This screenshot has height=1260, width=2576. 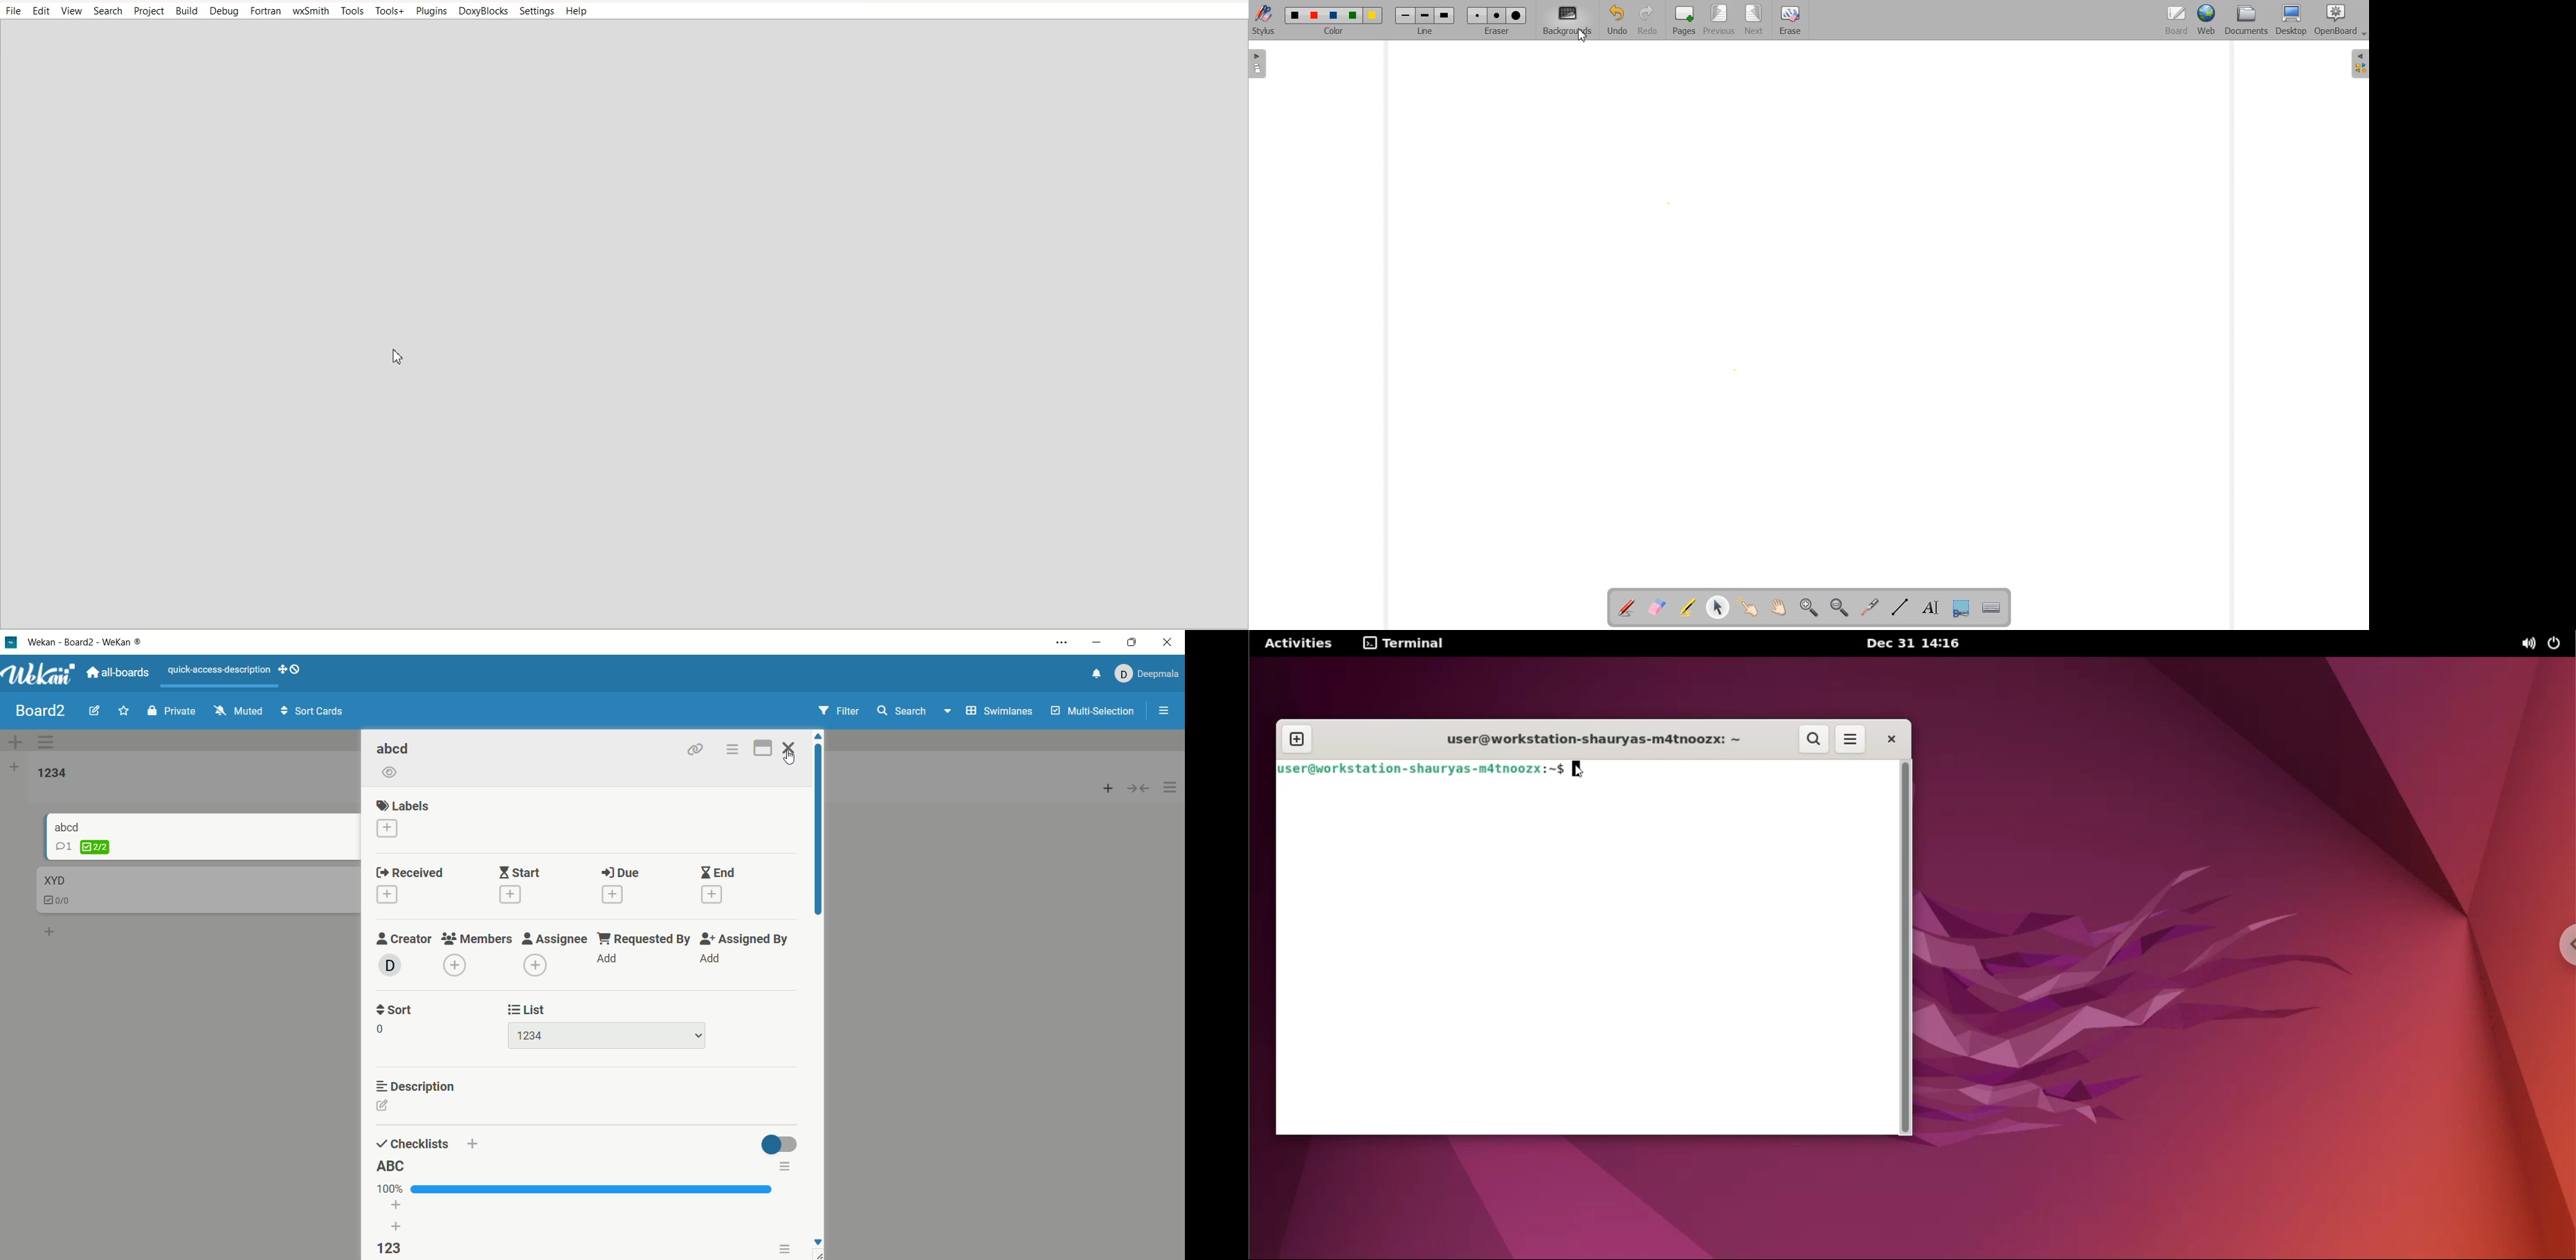 I want to click on vertical scroll bar, so click(x=823, y=834).